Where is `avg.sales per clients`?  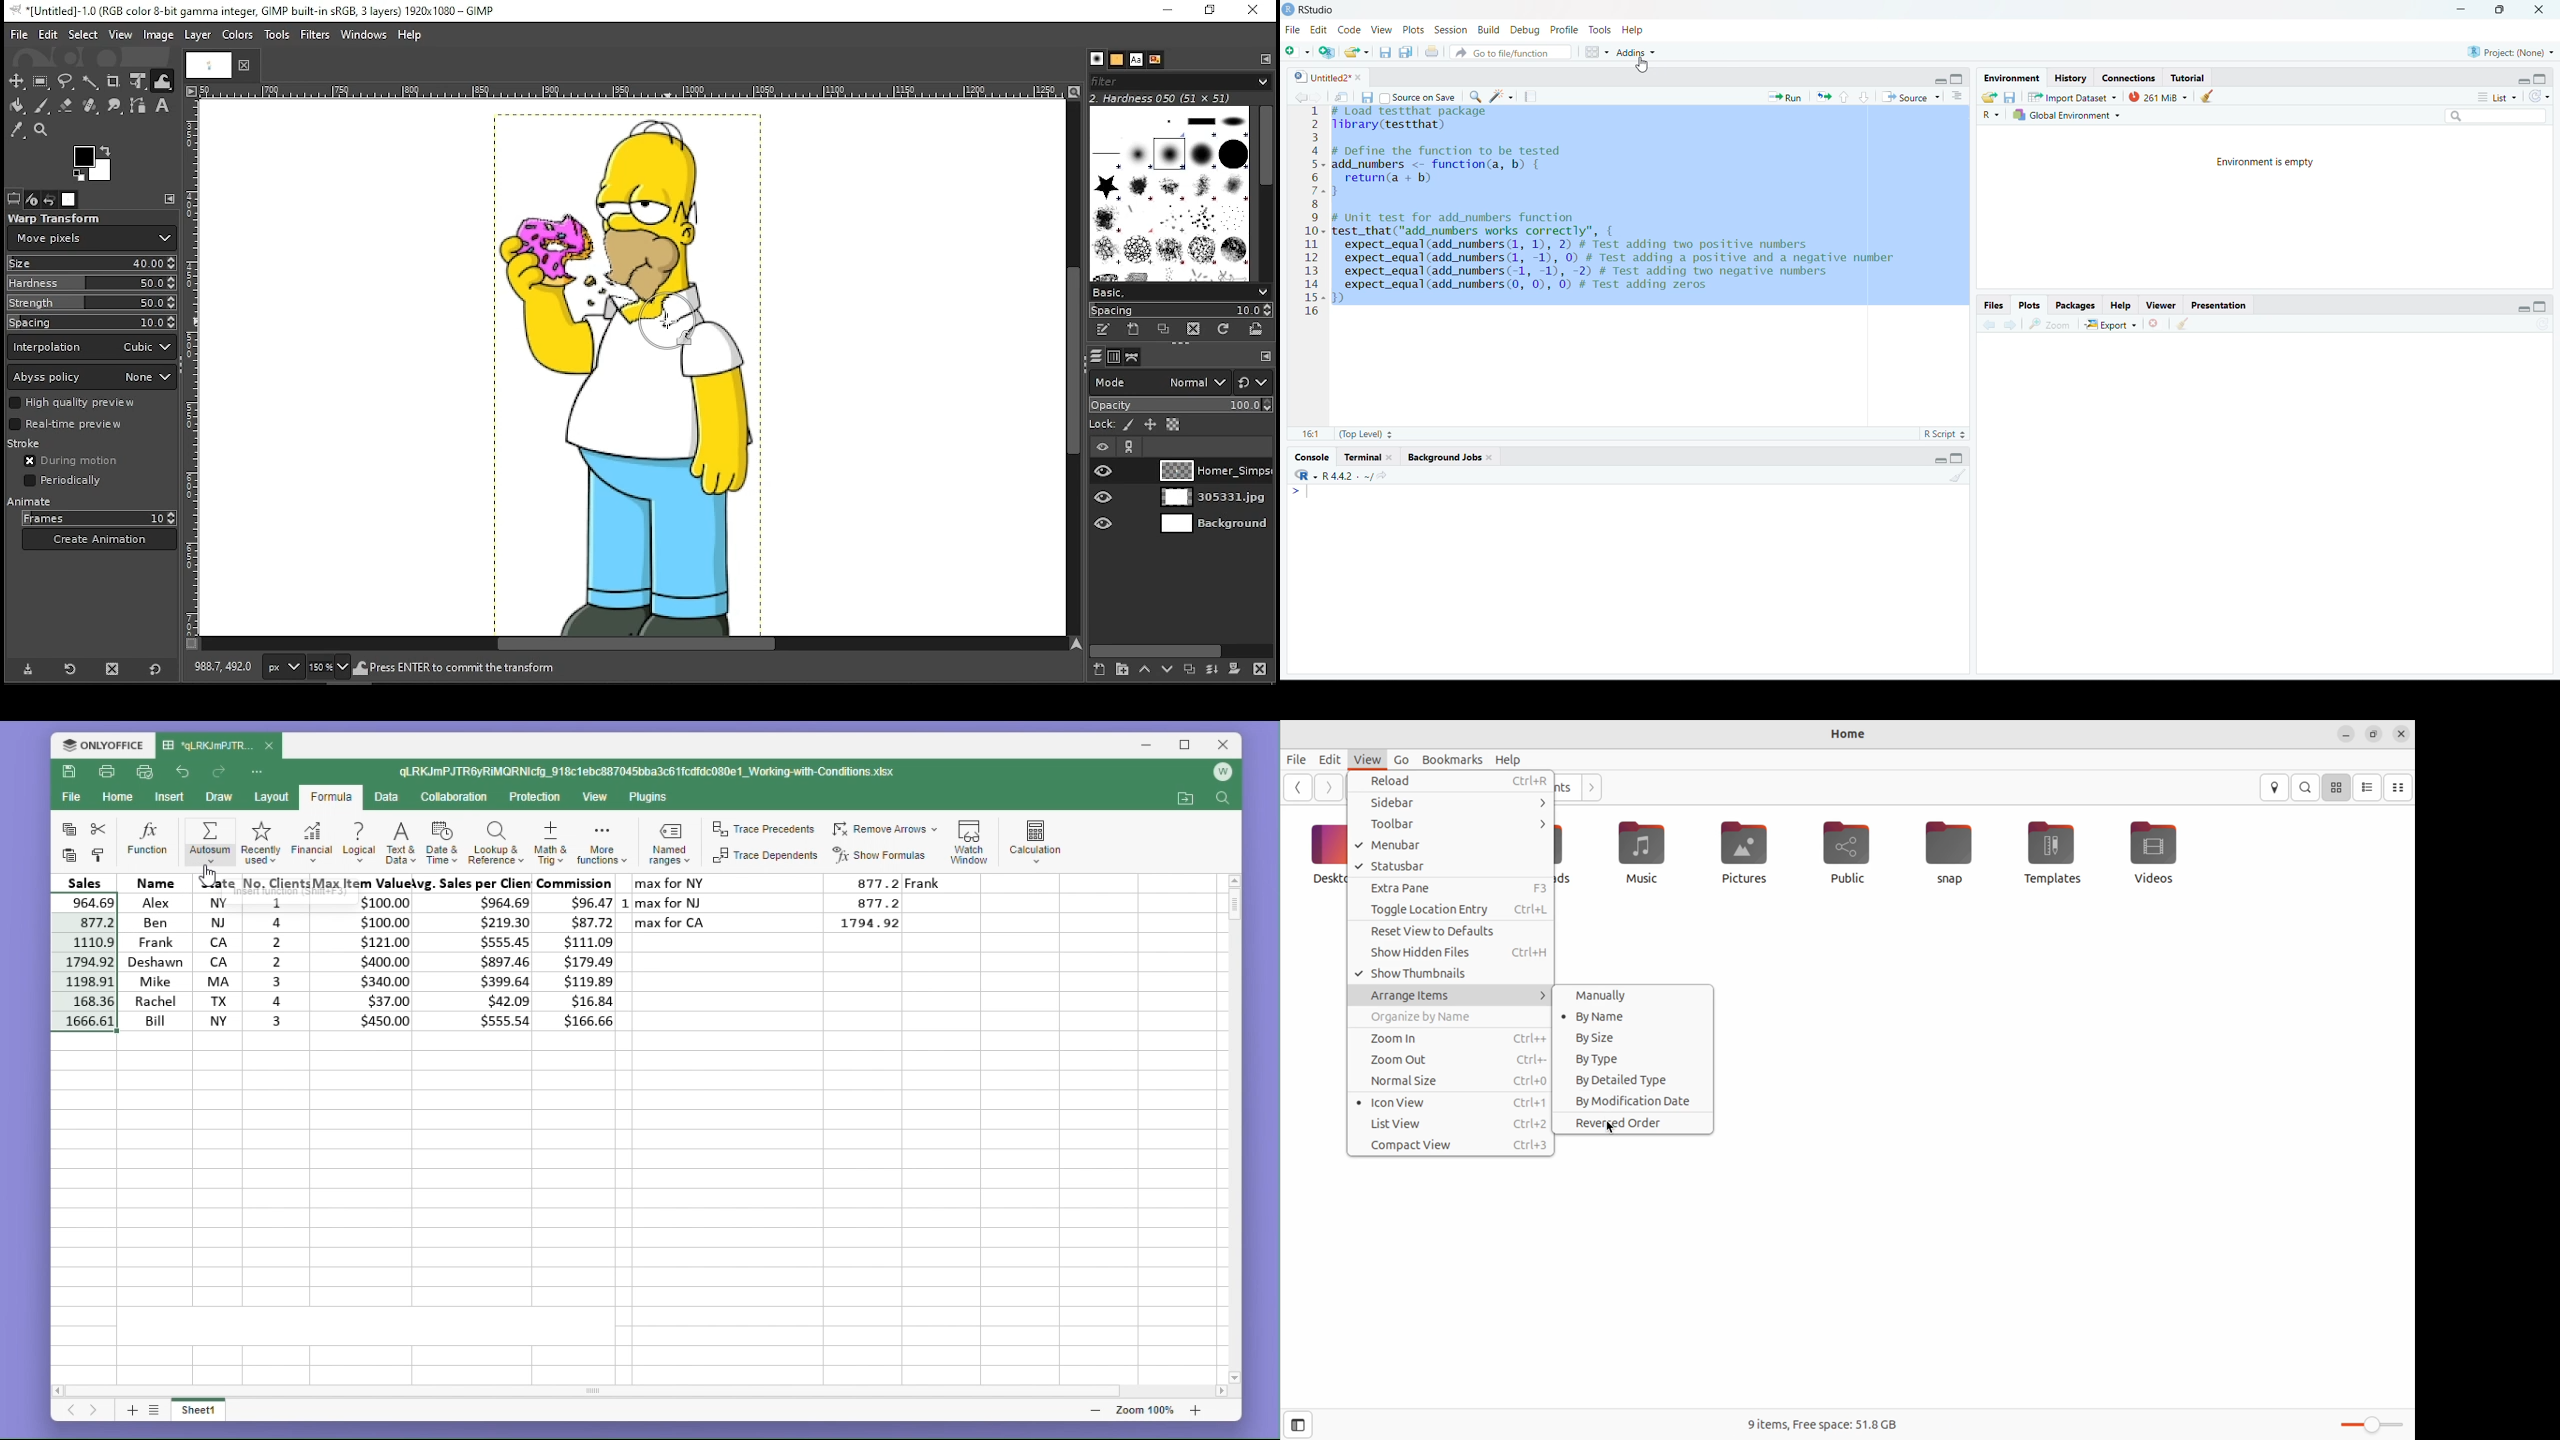 avg.sales per clients is located at coordinates (477, 955).